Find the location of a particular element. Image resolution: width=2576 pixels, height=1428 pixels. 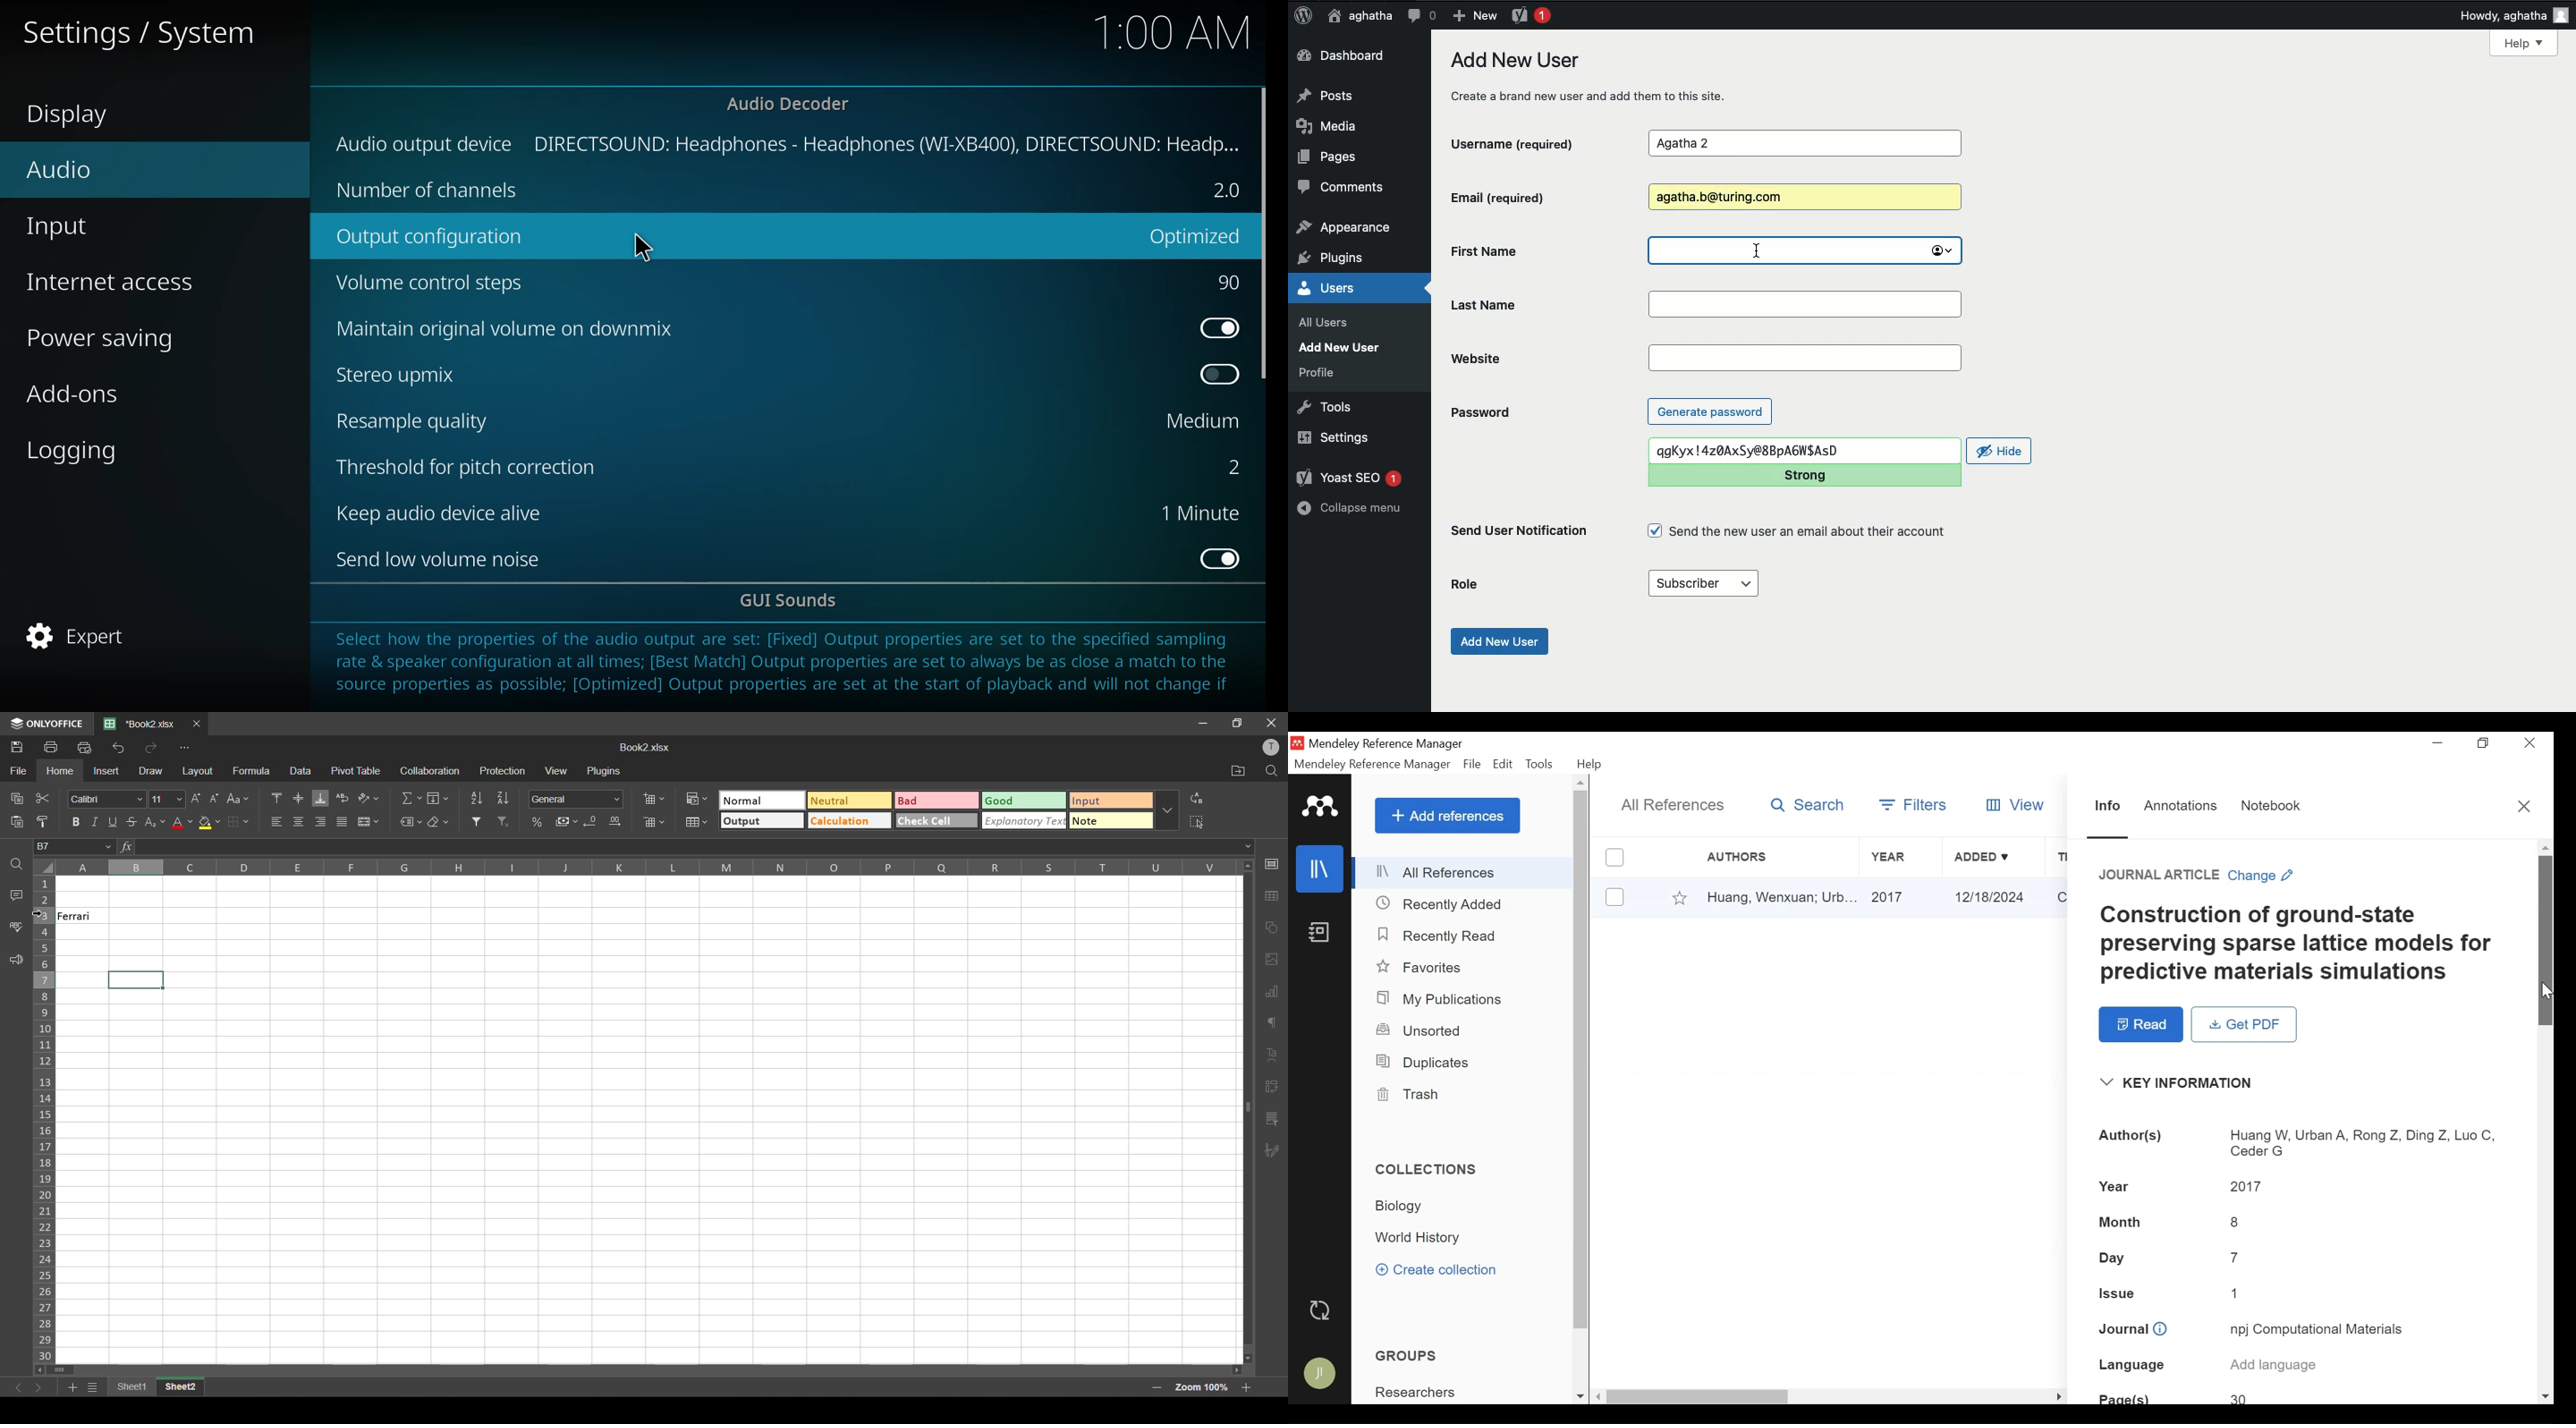

Comment is located at coordinates (1421, 15).